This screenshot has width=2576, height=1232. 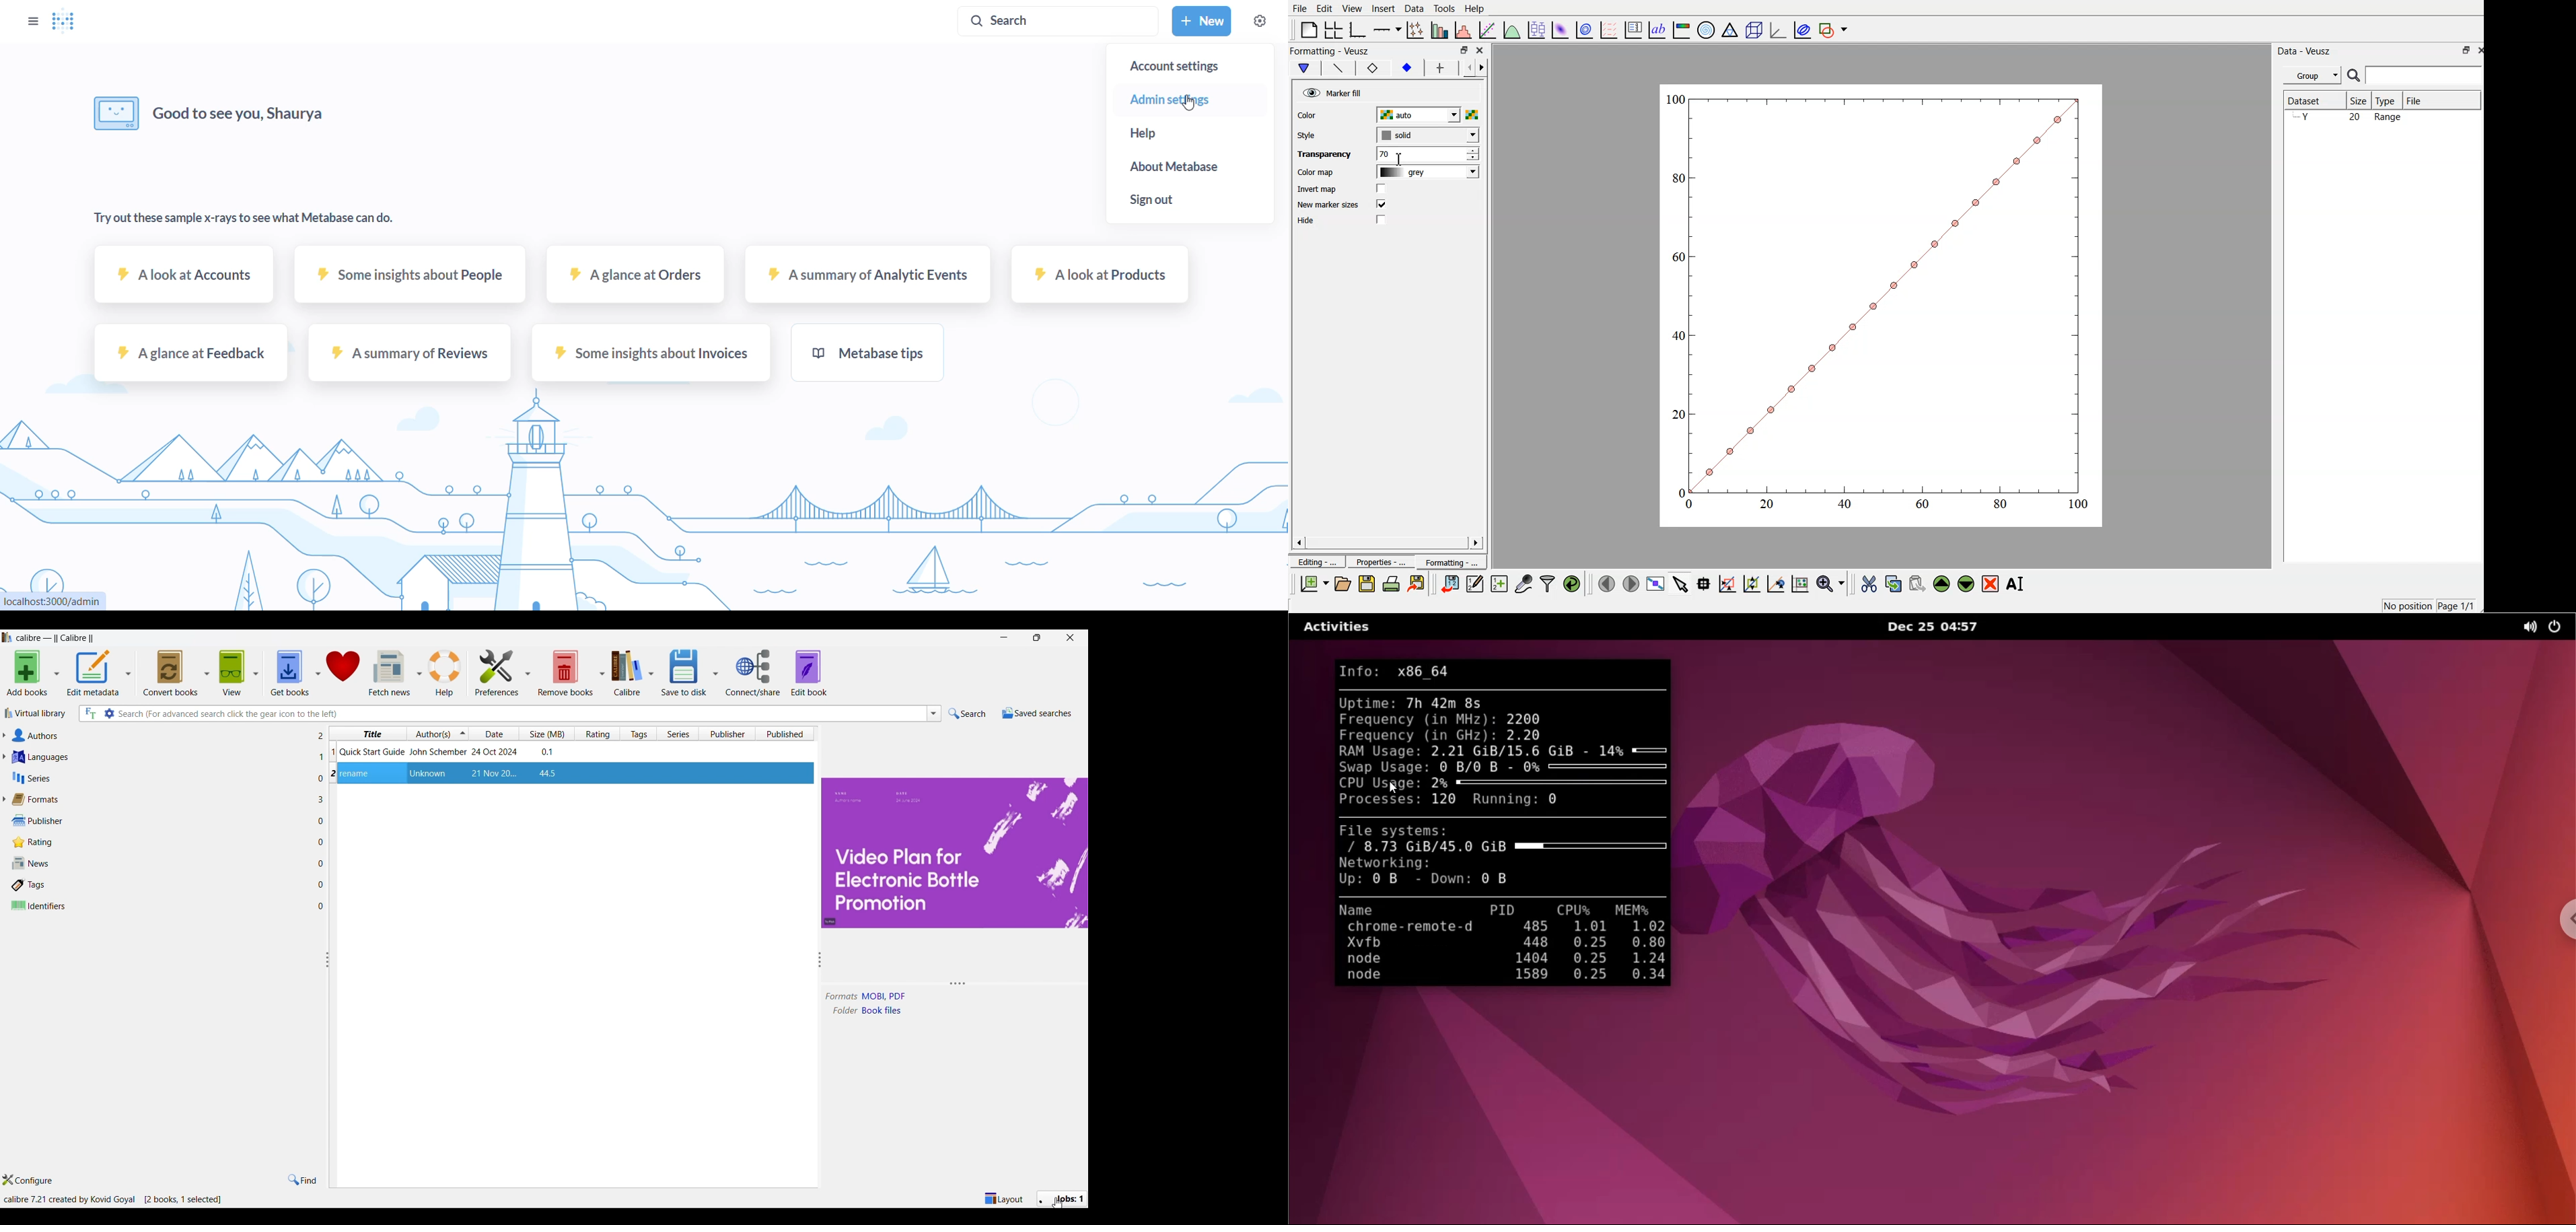 What do you see at coordinates (968, 713) in the screenshot?
I see `Search` at bounding box center [968, 713].